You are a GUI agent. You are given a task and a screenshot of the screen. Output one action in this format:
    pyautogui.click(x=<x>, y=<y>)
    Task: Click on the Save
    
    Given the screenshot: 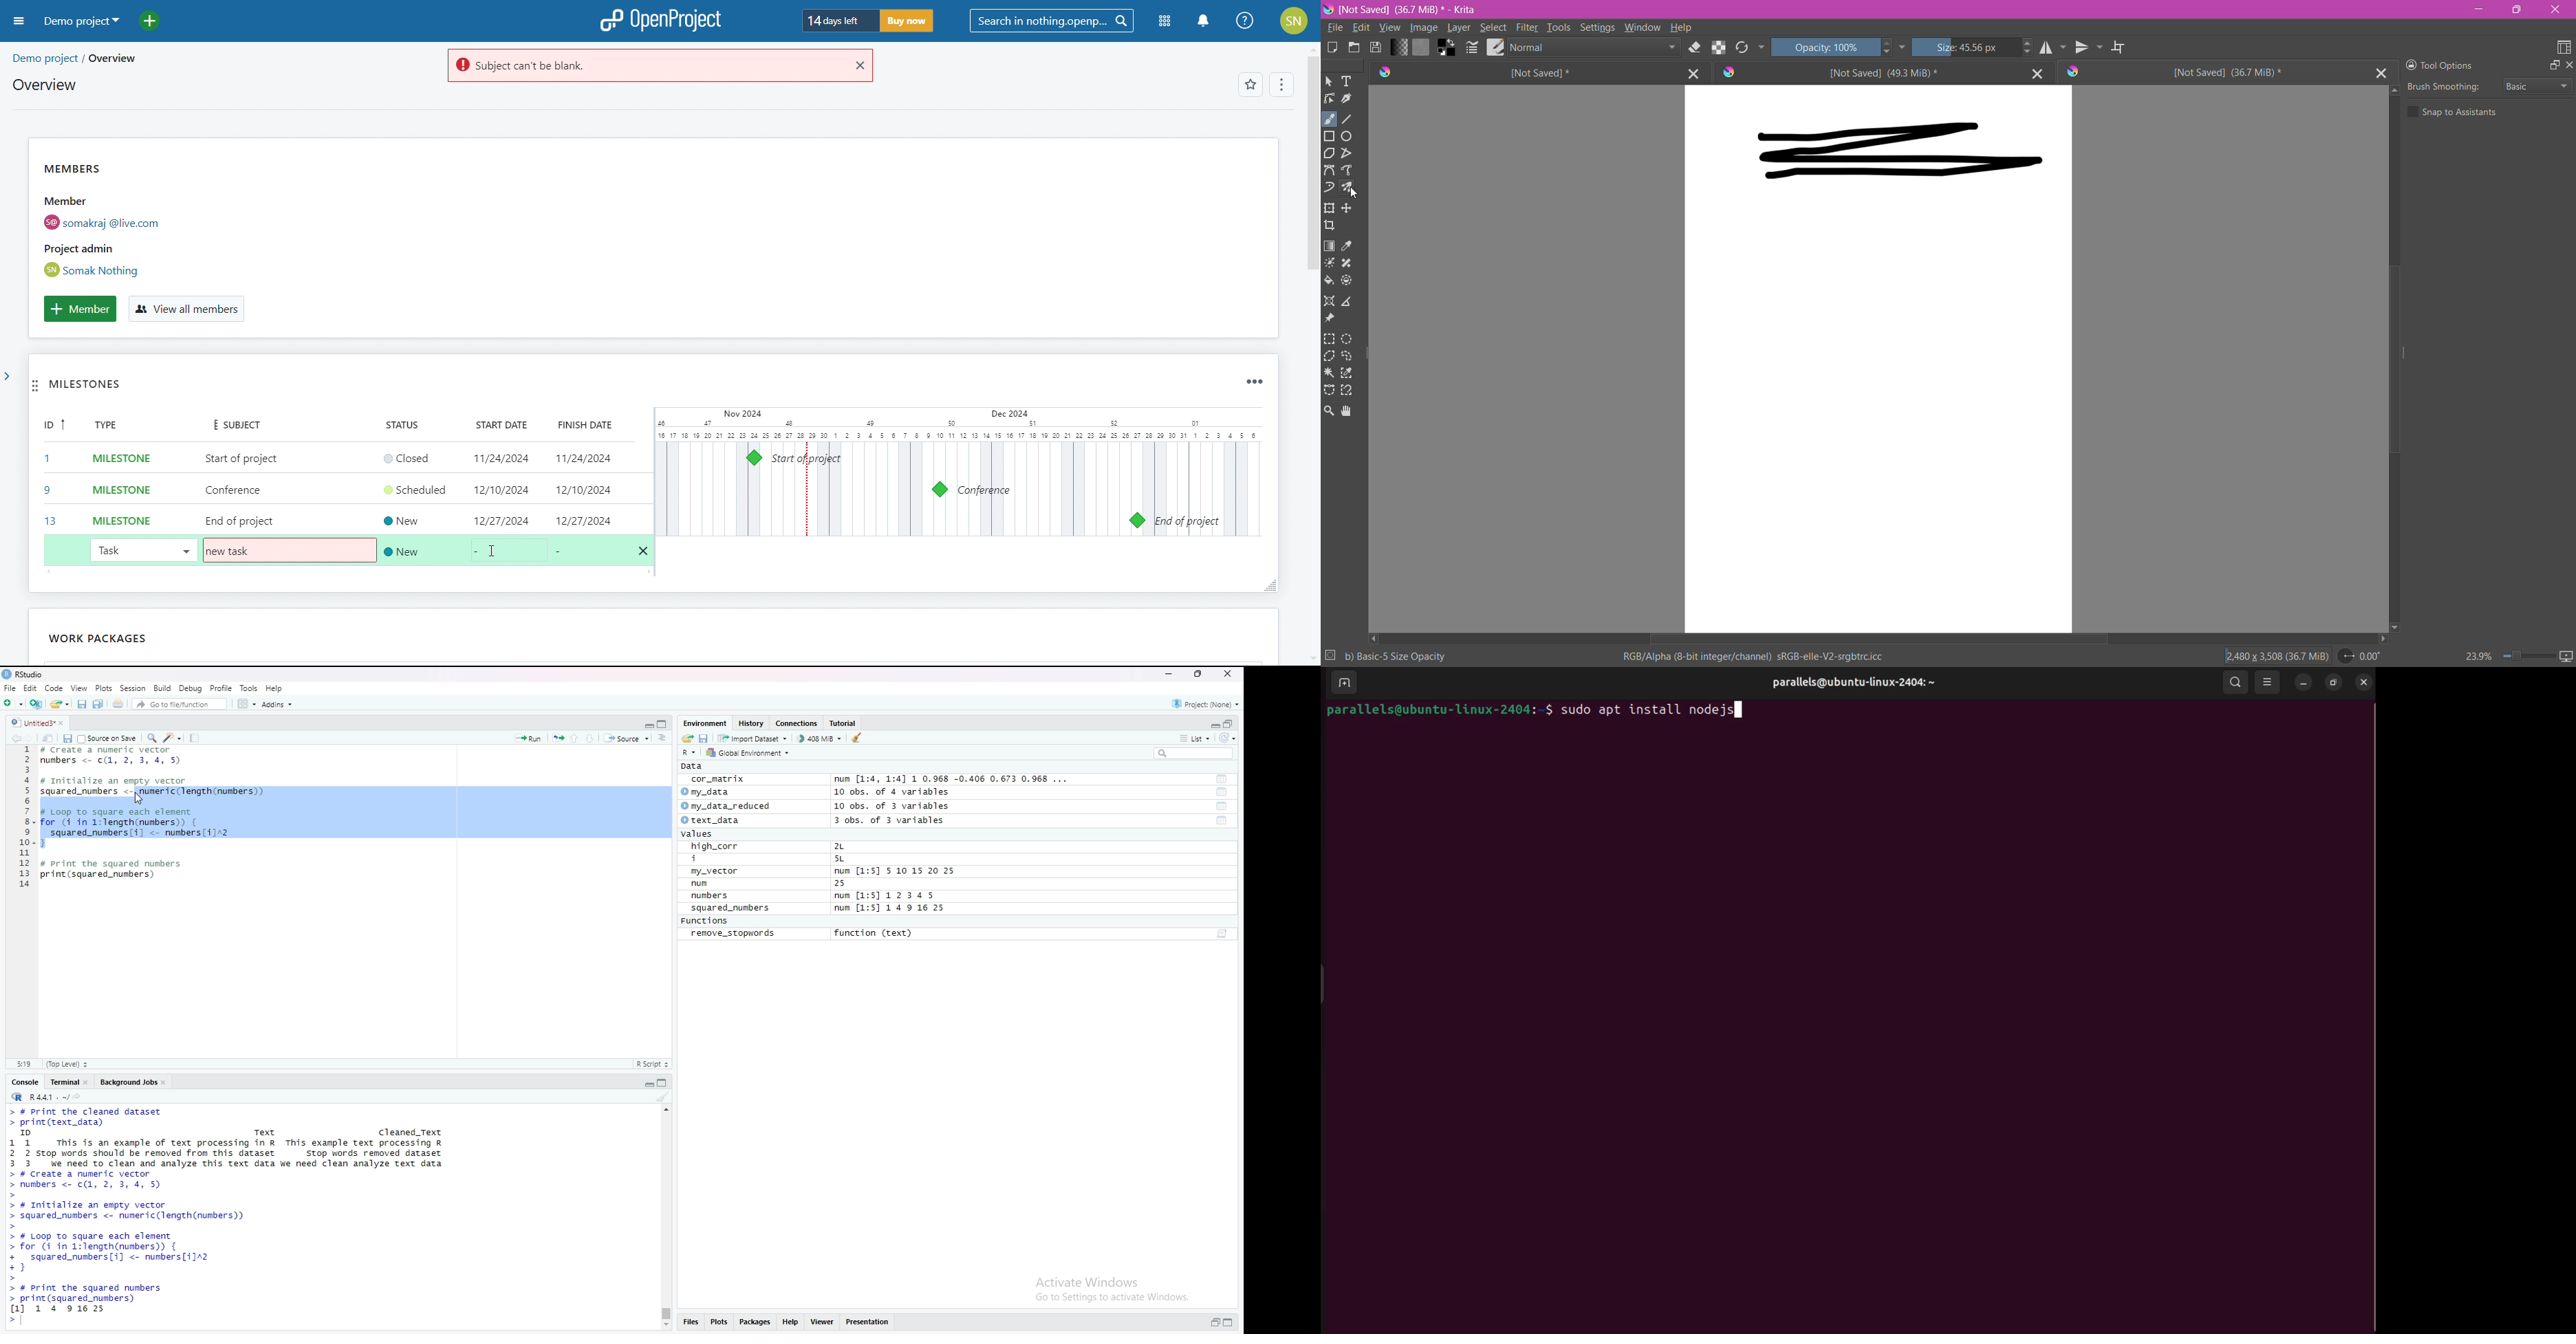 What is the action you would take?
    pyautogui.click(x=1376, y=48)
    